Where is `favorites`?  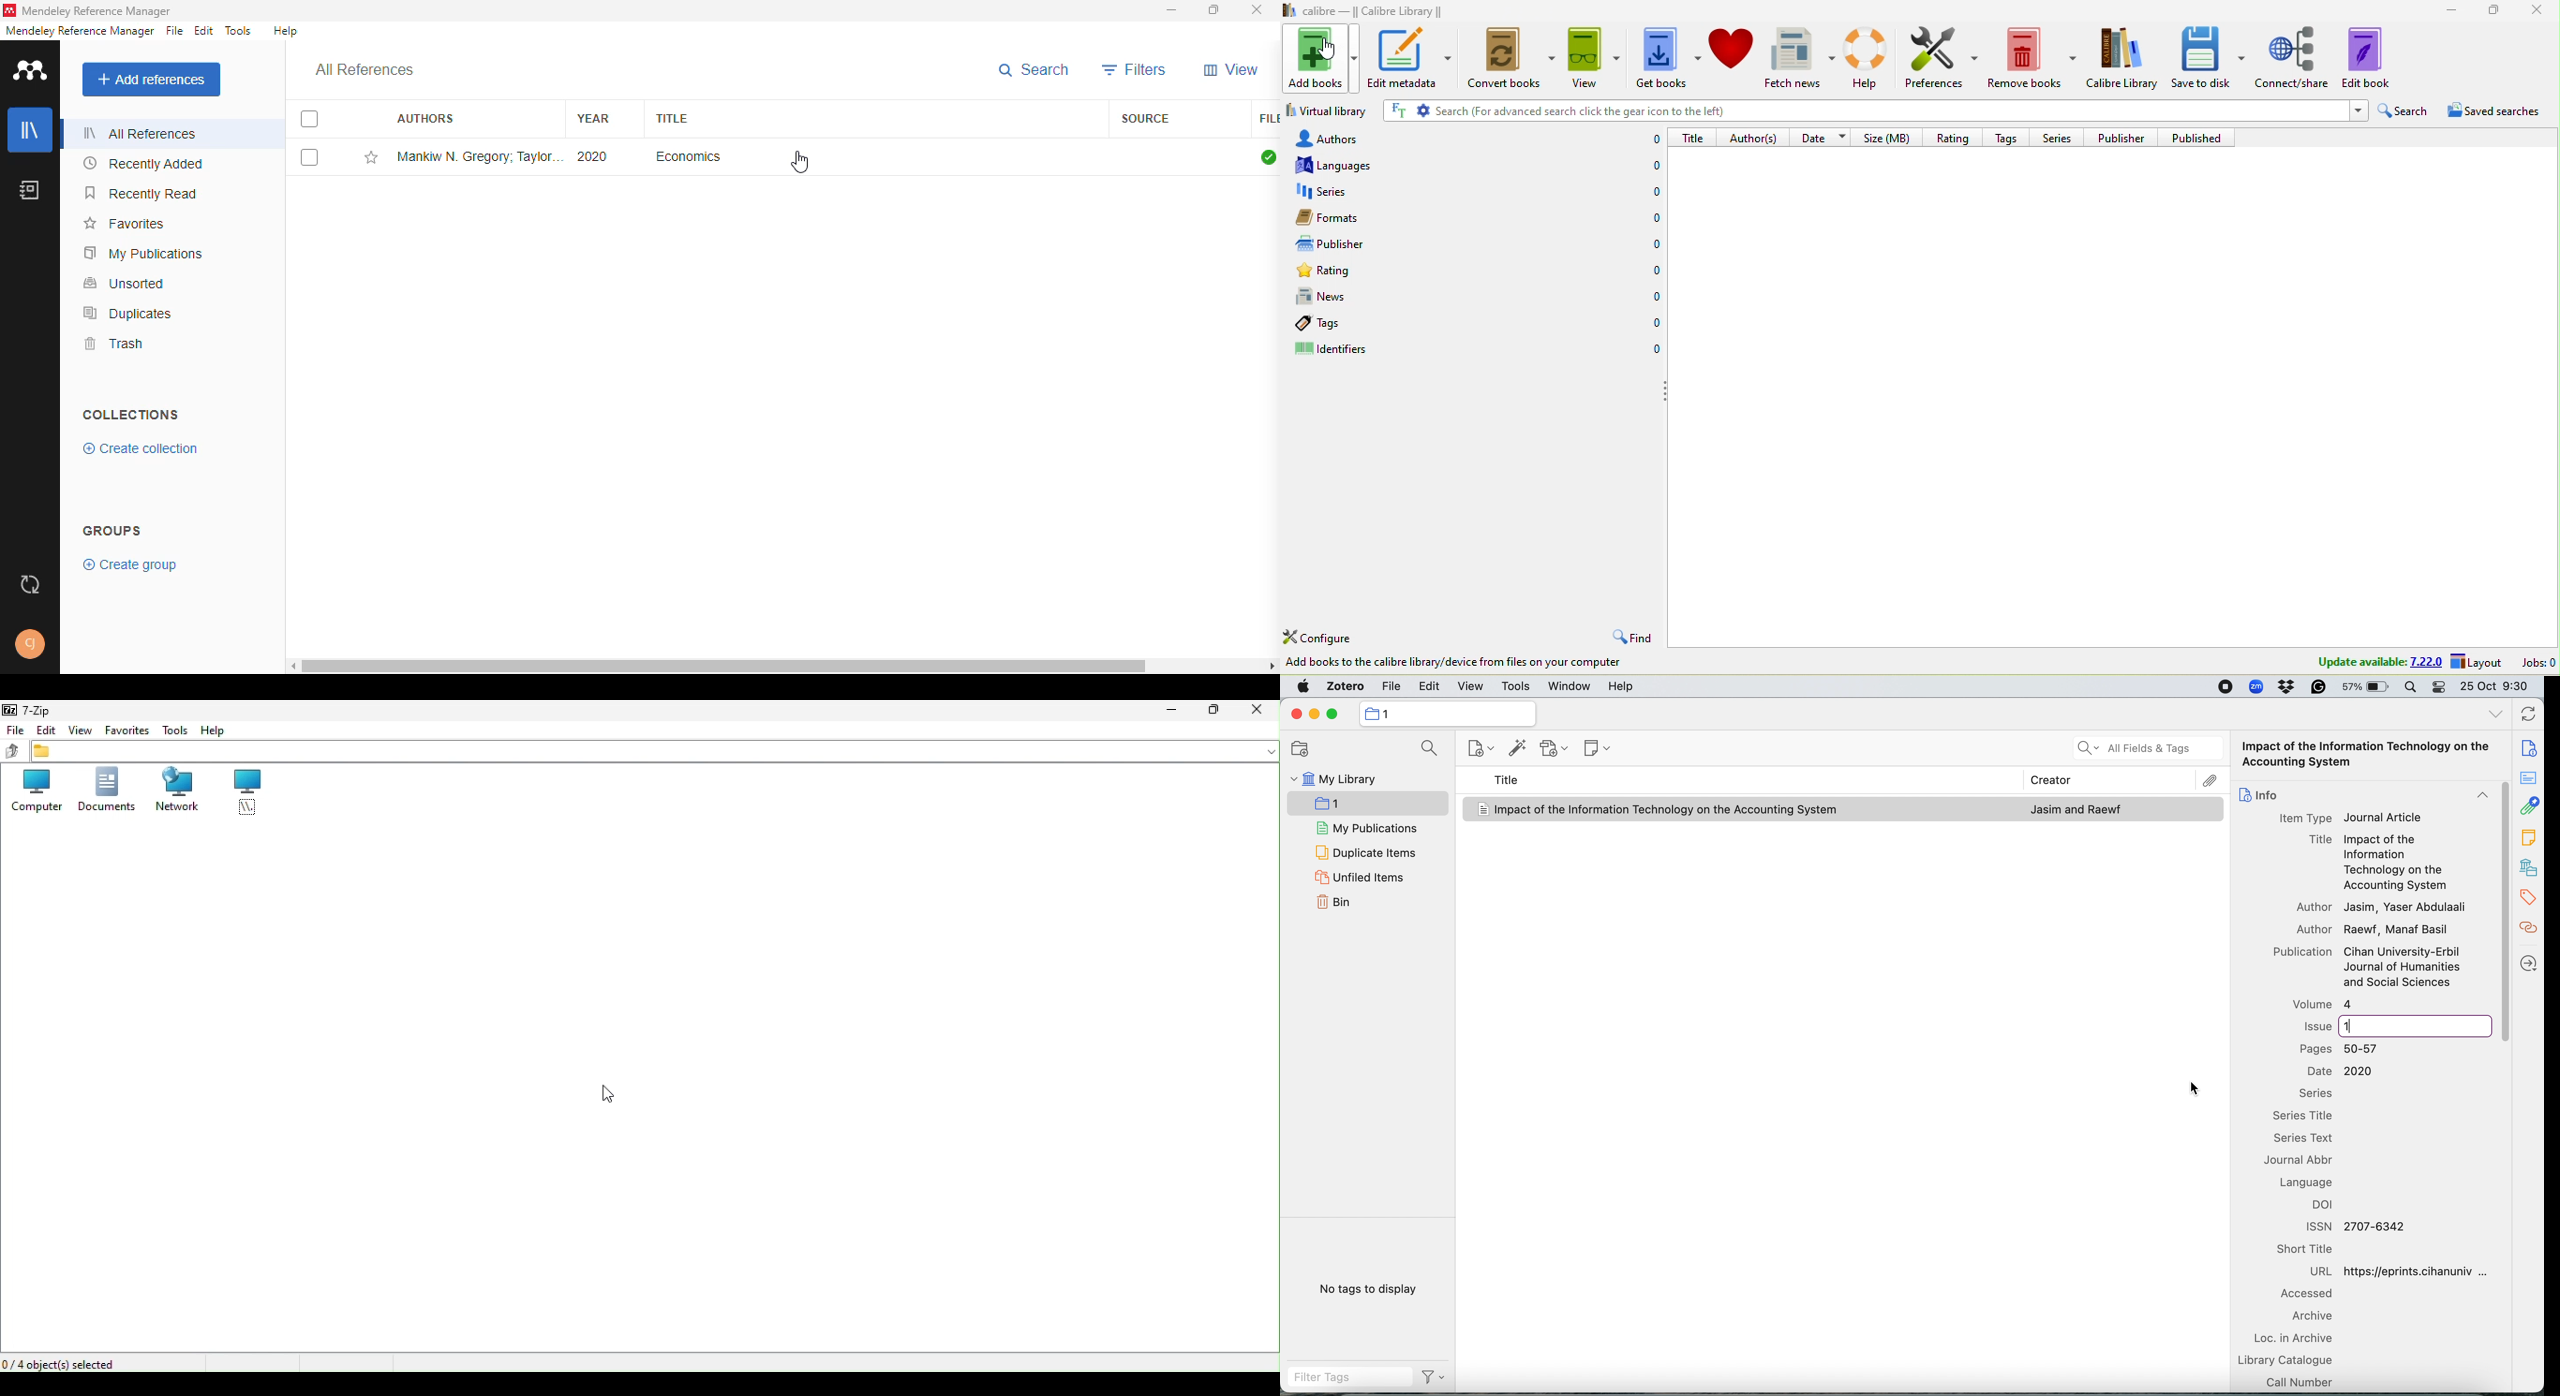
favorites is located at coordinates (127, 224).